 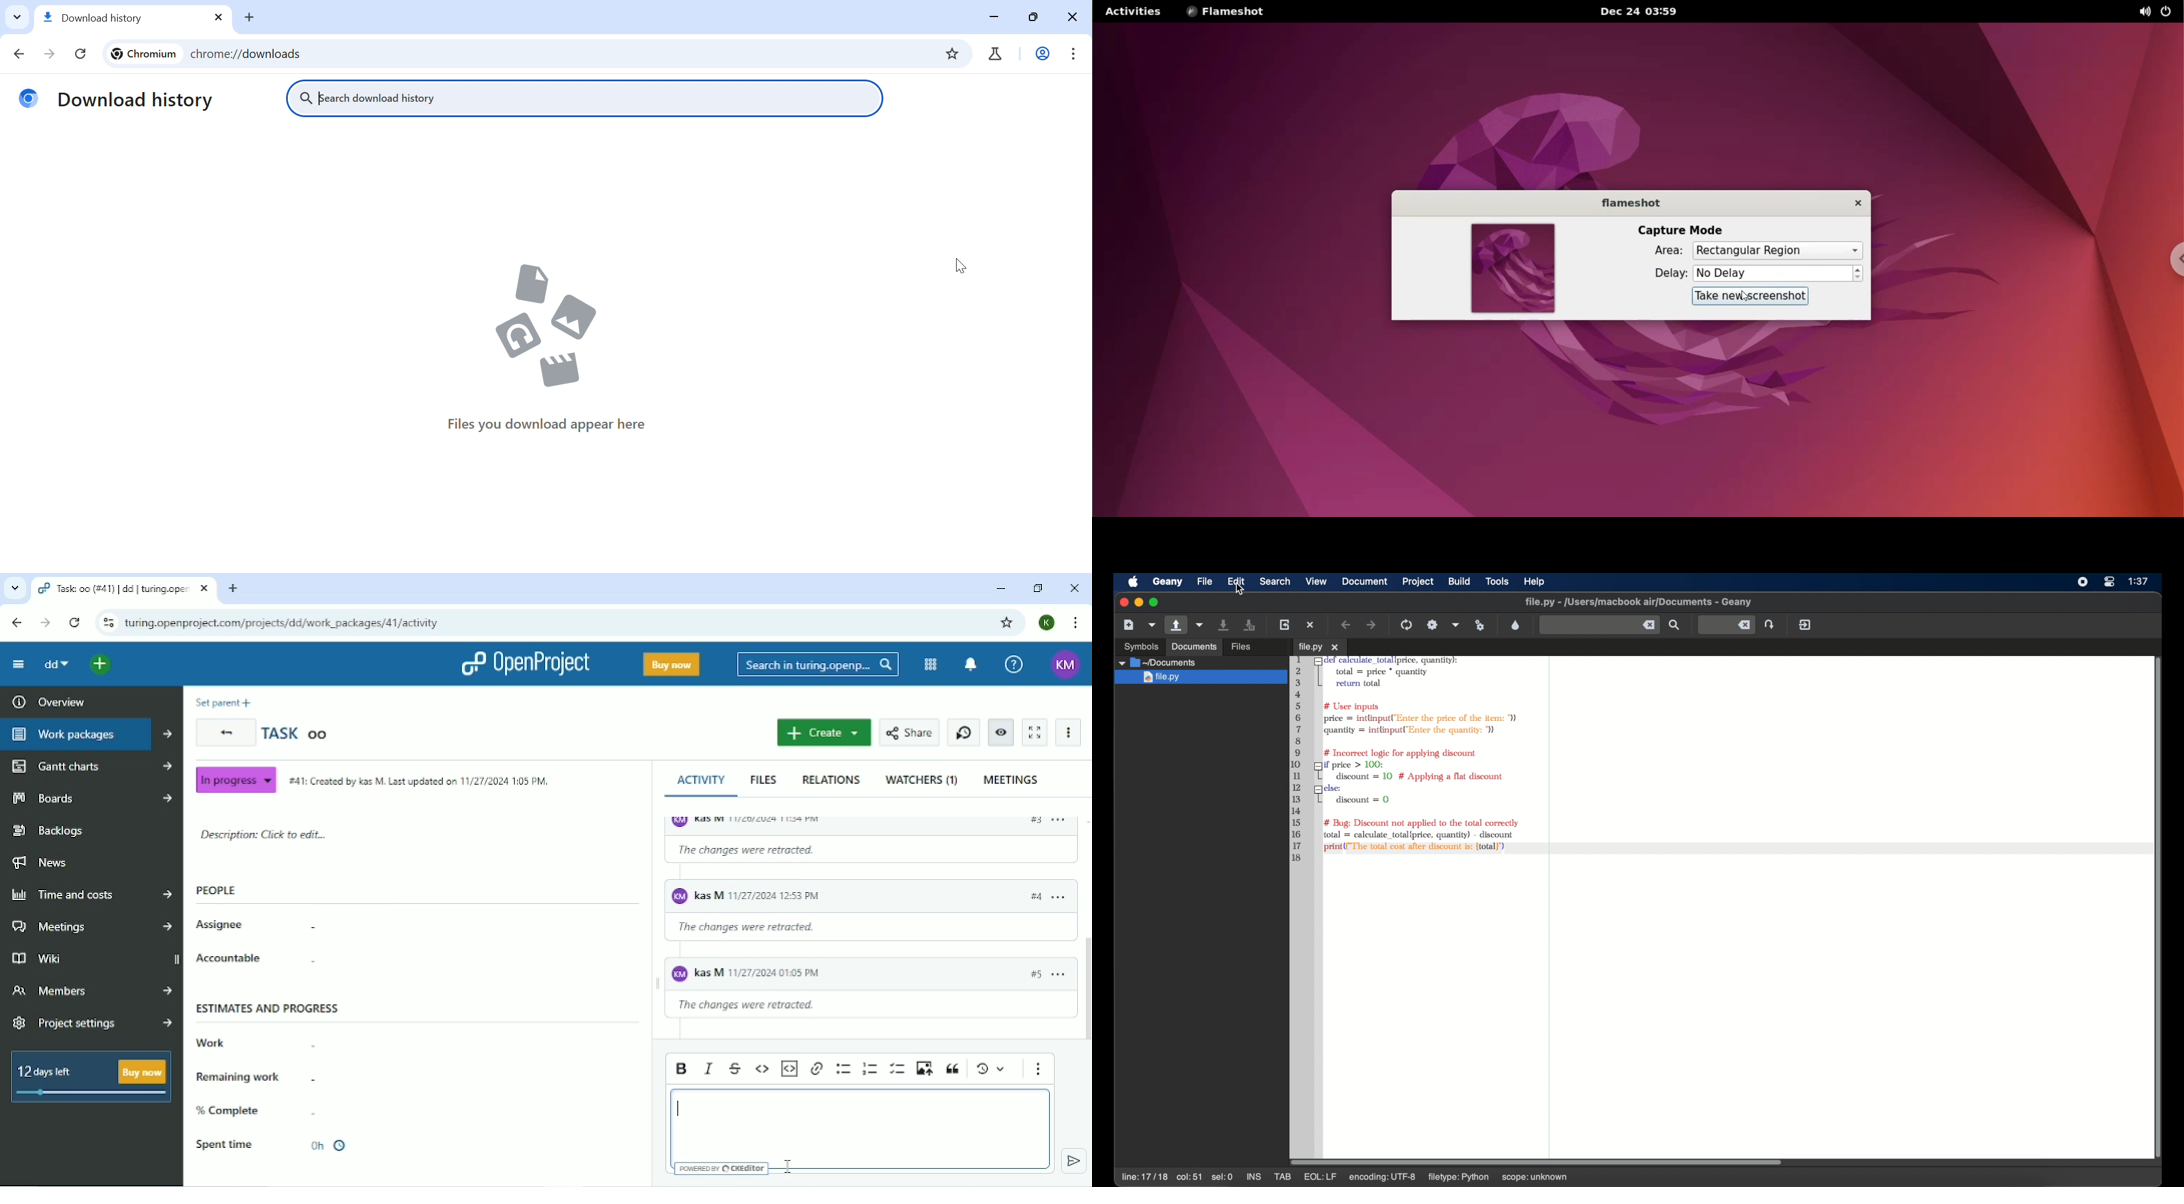 What do you see at coordinates (808, 858) in the screenshot?
I see `The changes were retracted` at bounding box center [808, 858].